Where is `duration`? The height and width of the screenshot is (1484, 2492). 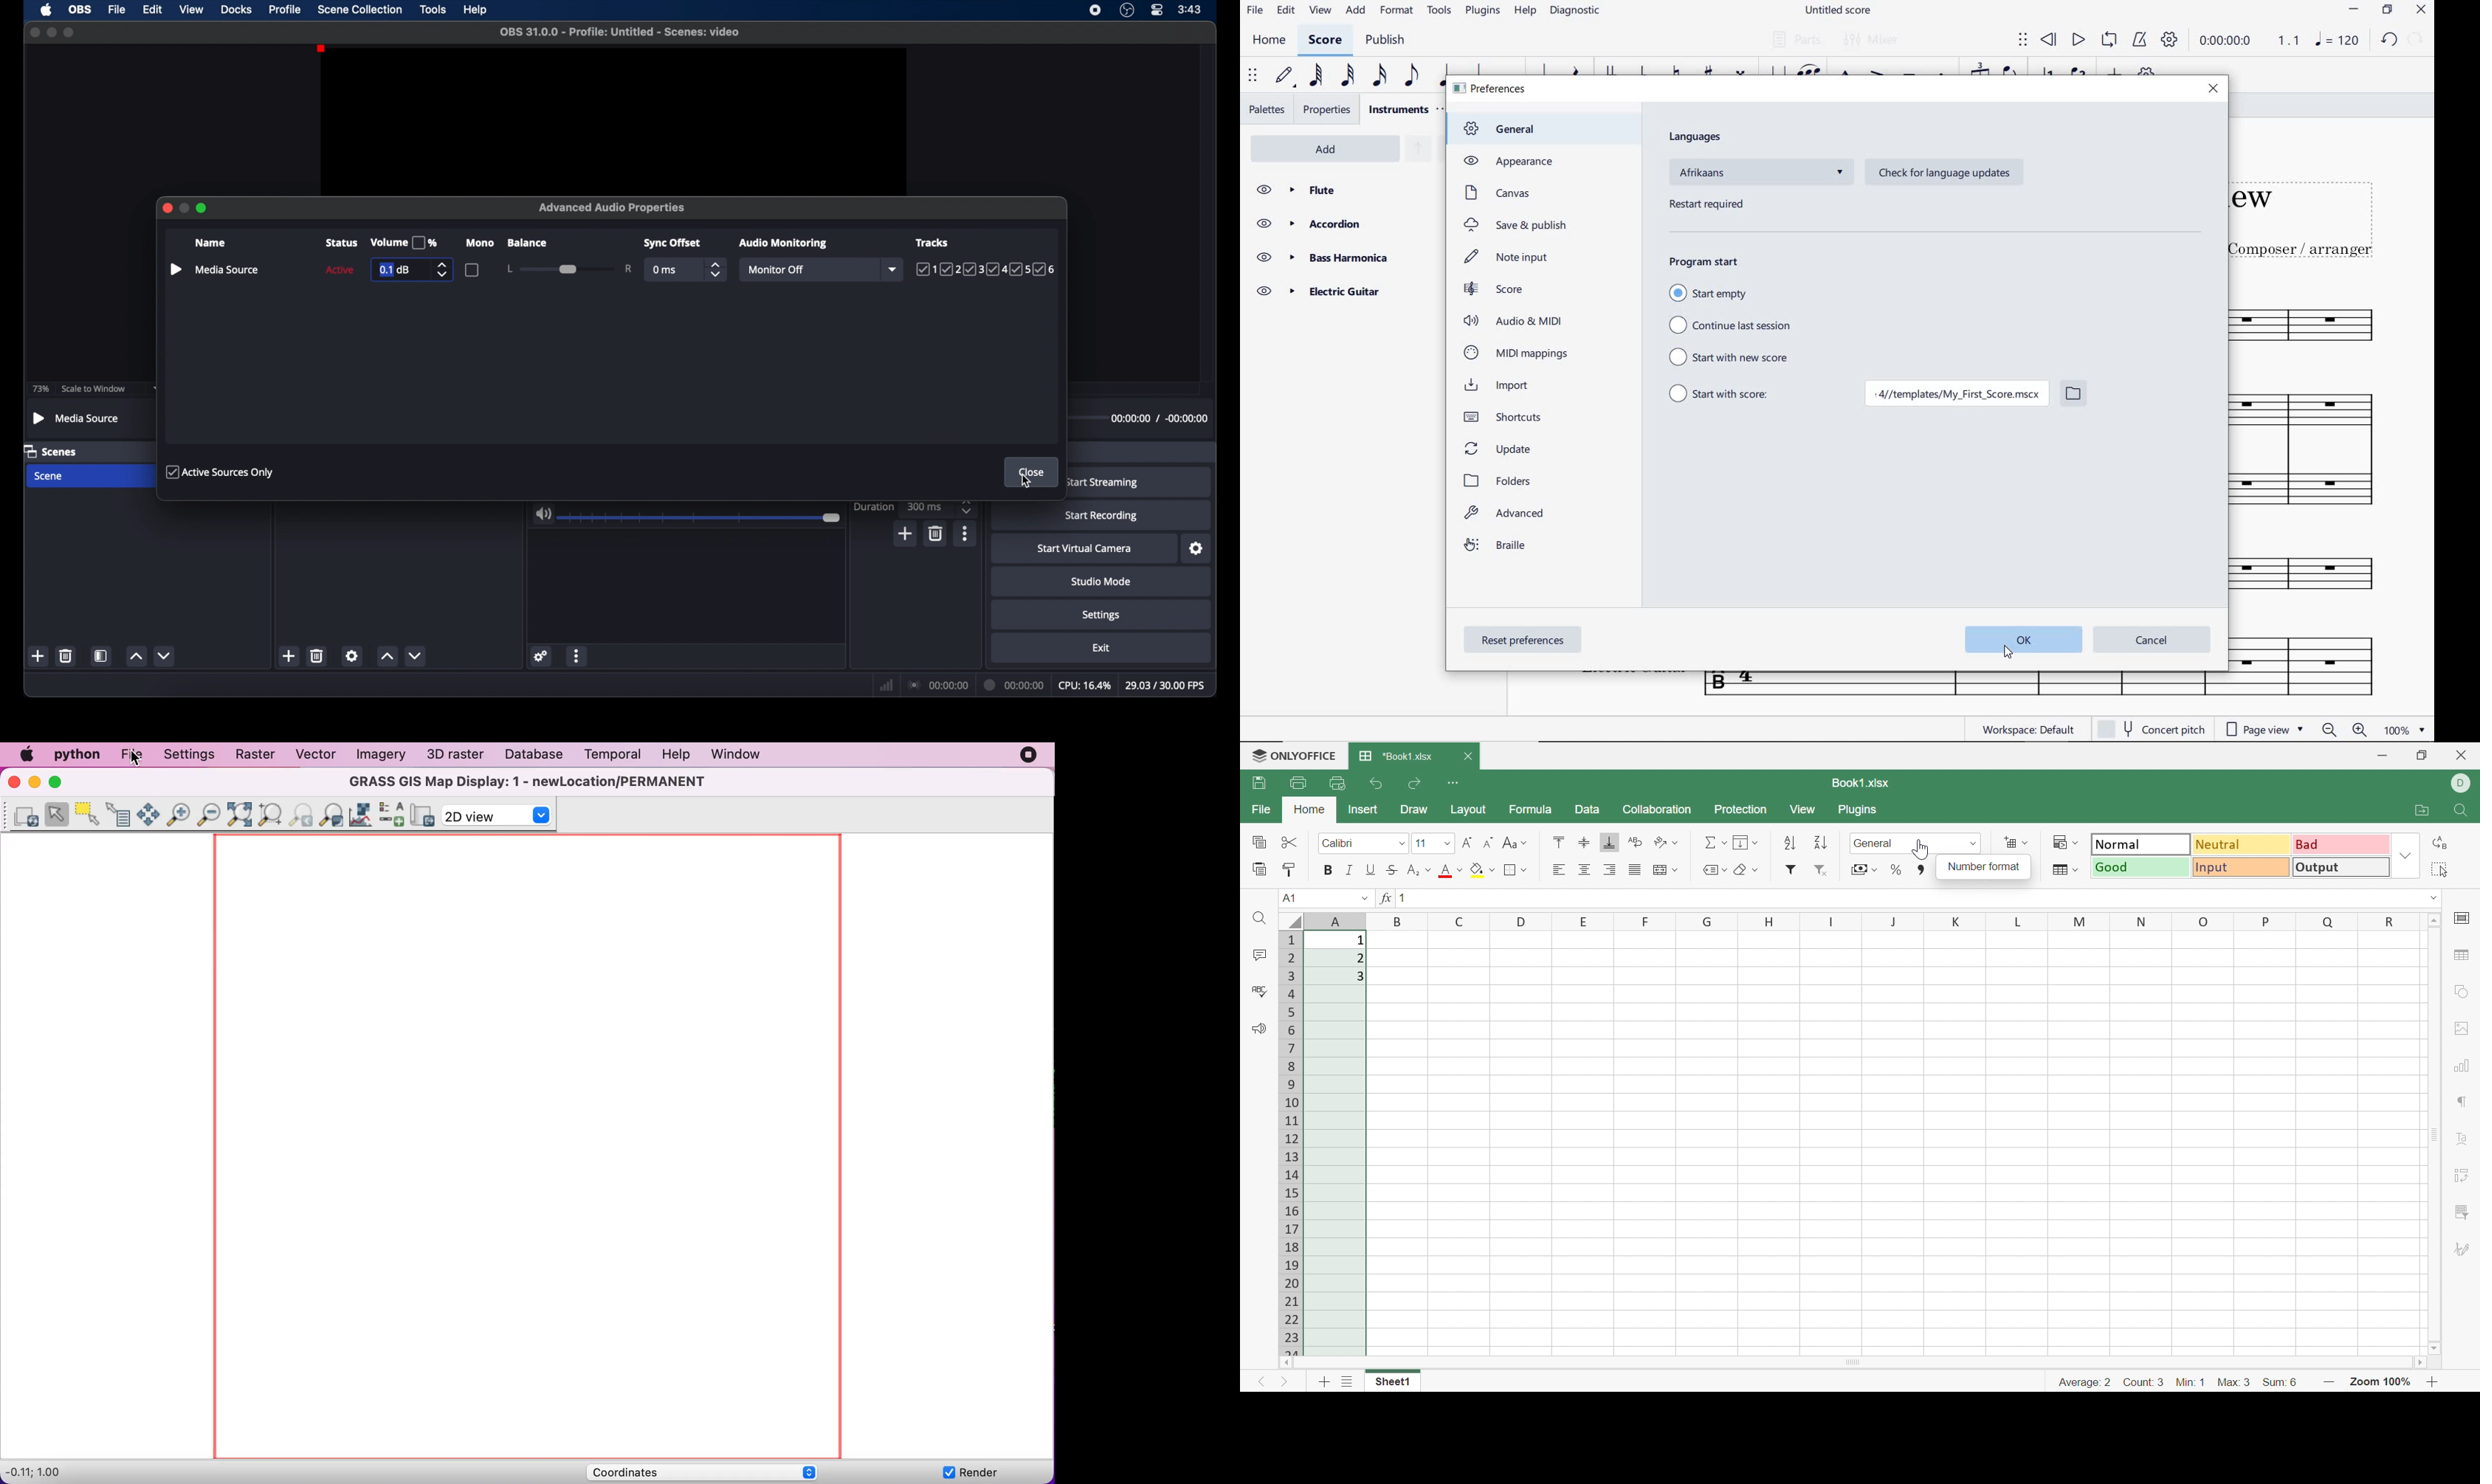 duration is located at coordinates (874, 508).